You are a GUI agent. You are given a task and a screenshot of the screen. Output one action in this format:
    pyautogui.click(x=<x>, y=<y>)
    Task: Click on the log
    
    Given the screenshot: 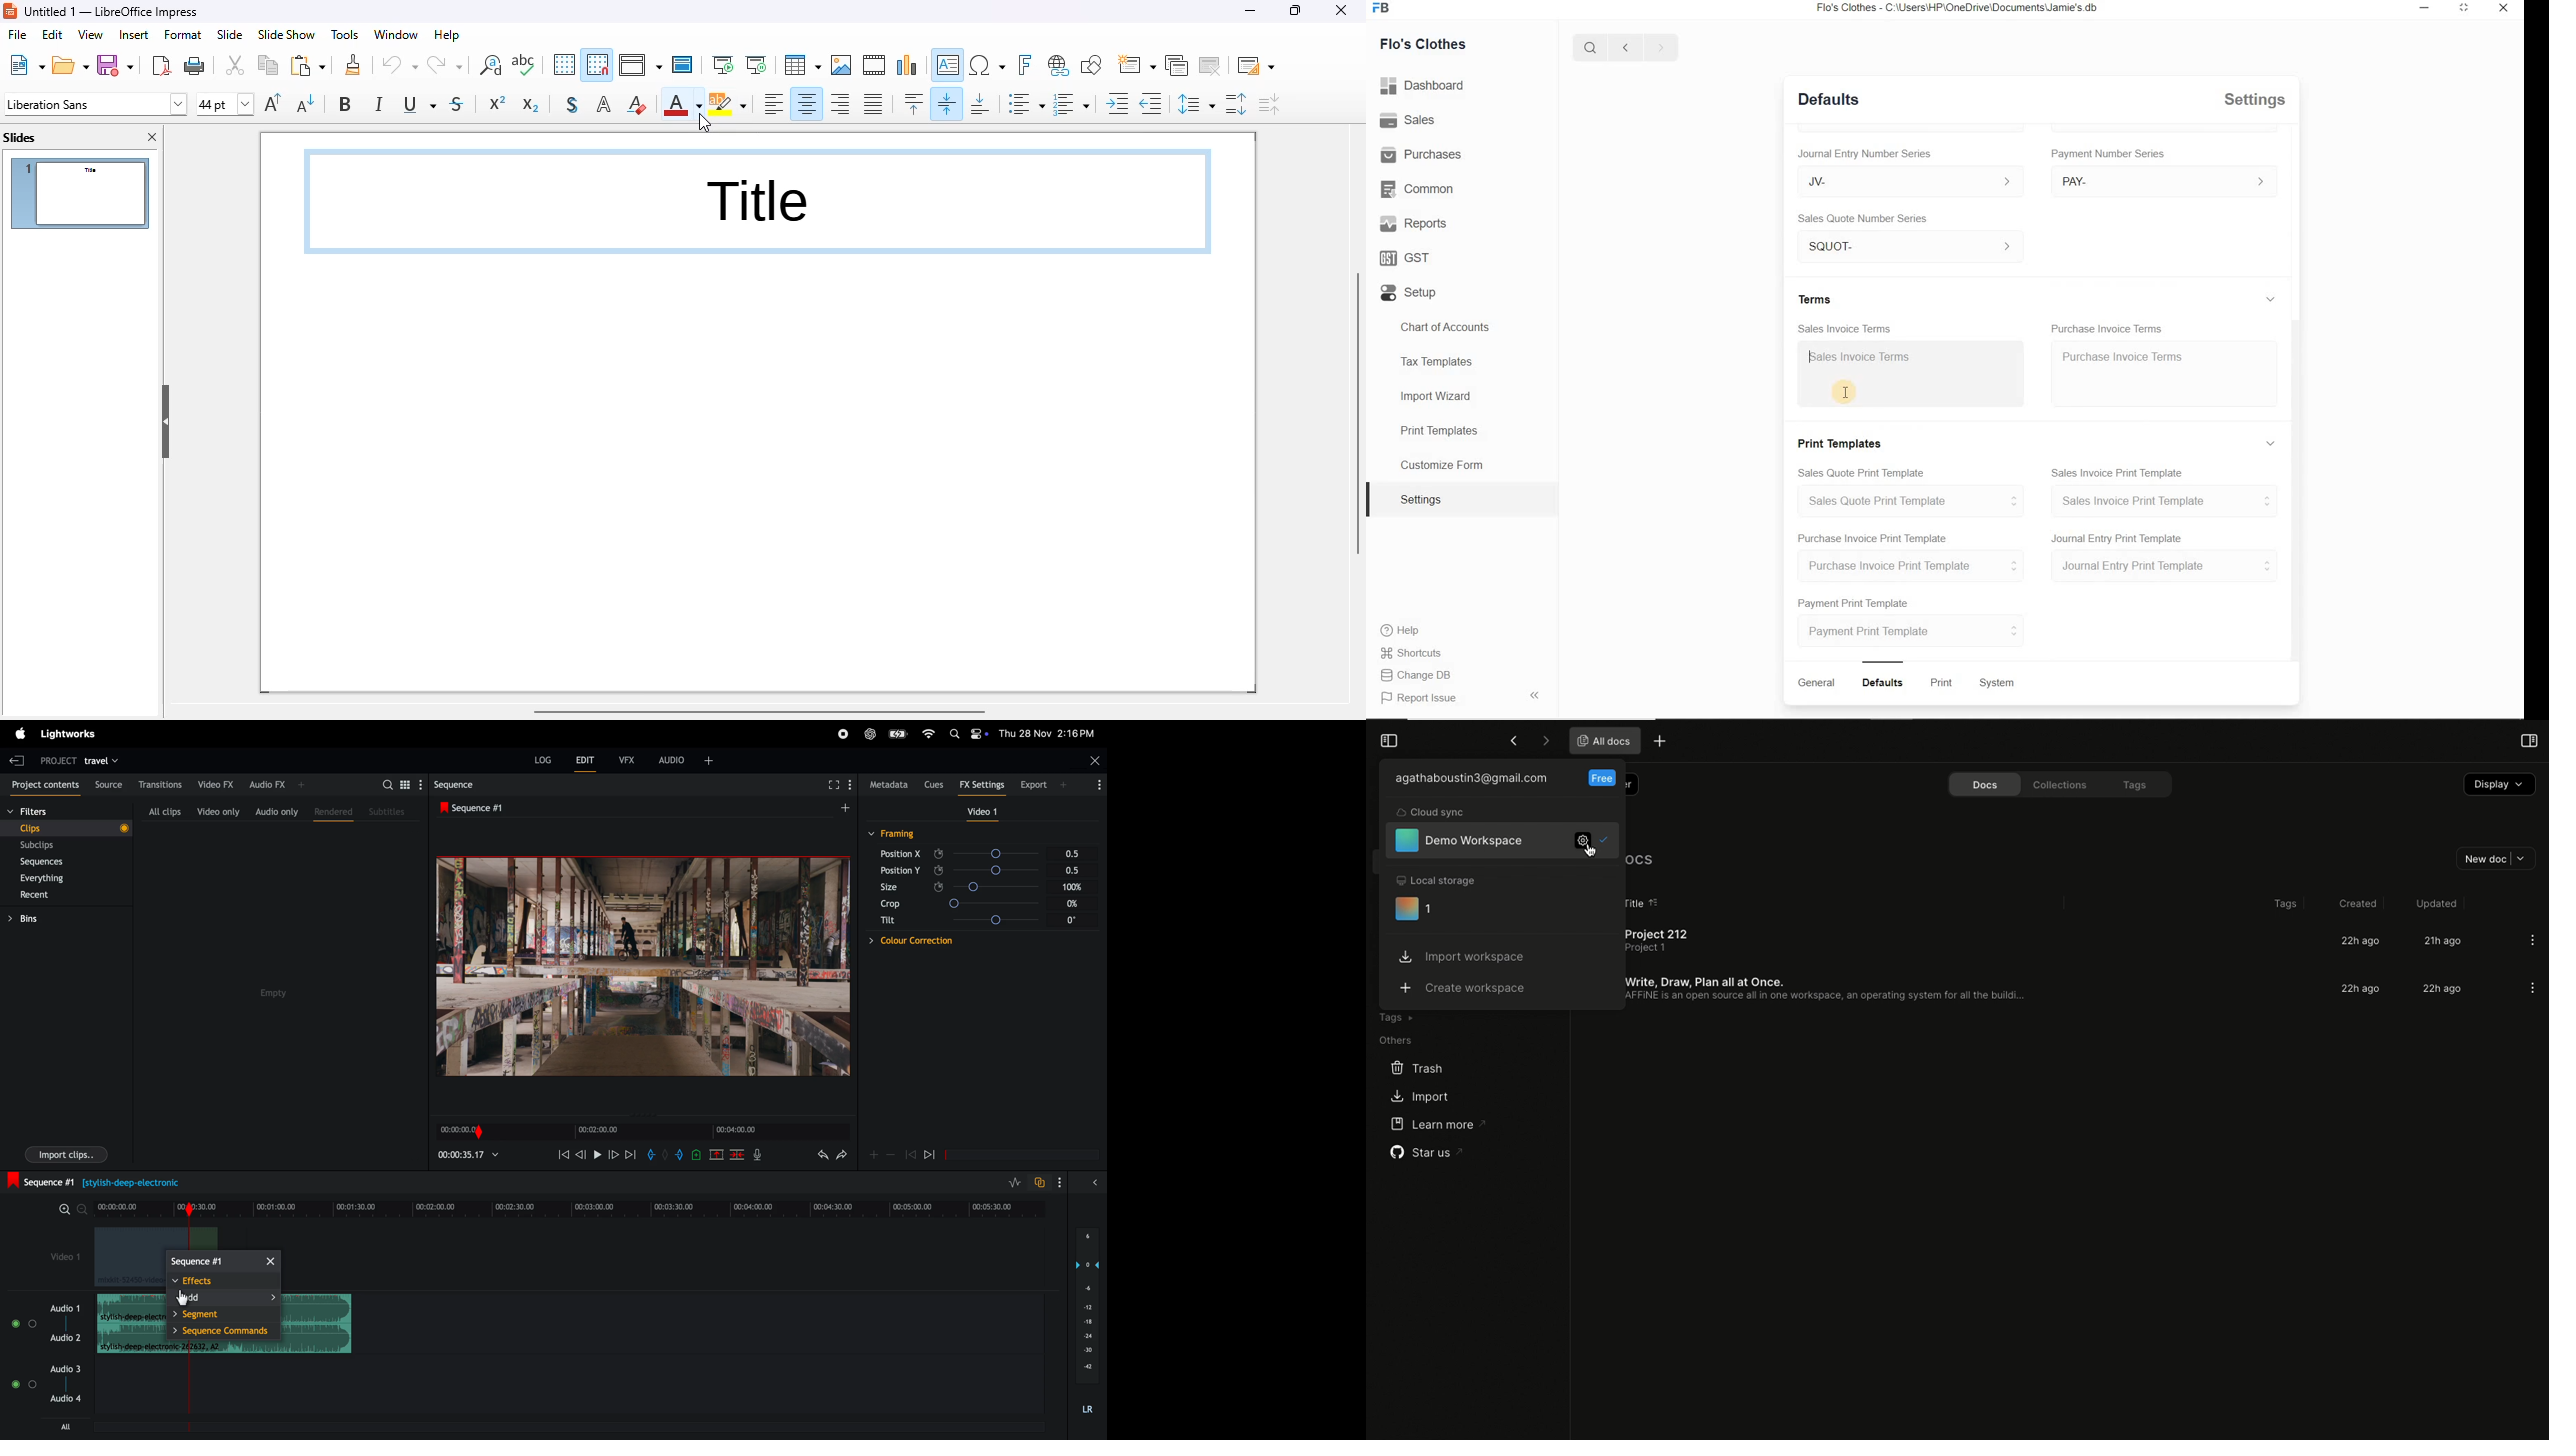 What is the action you would take?
    pyautogui.click(x=540, y=761)
    